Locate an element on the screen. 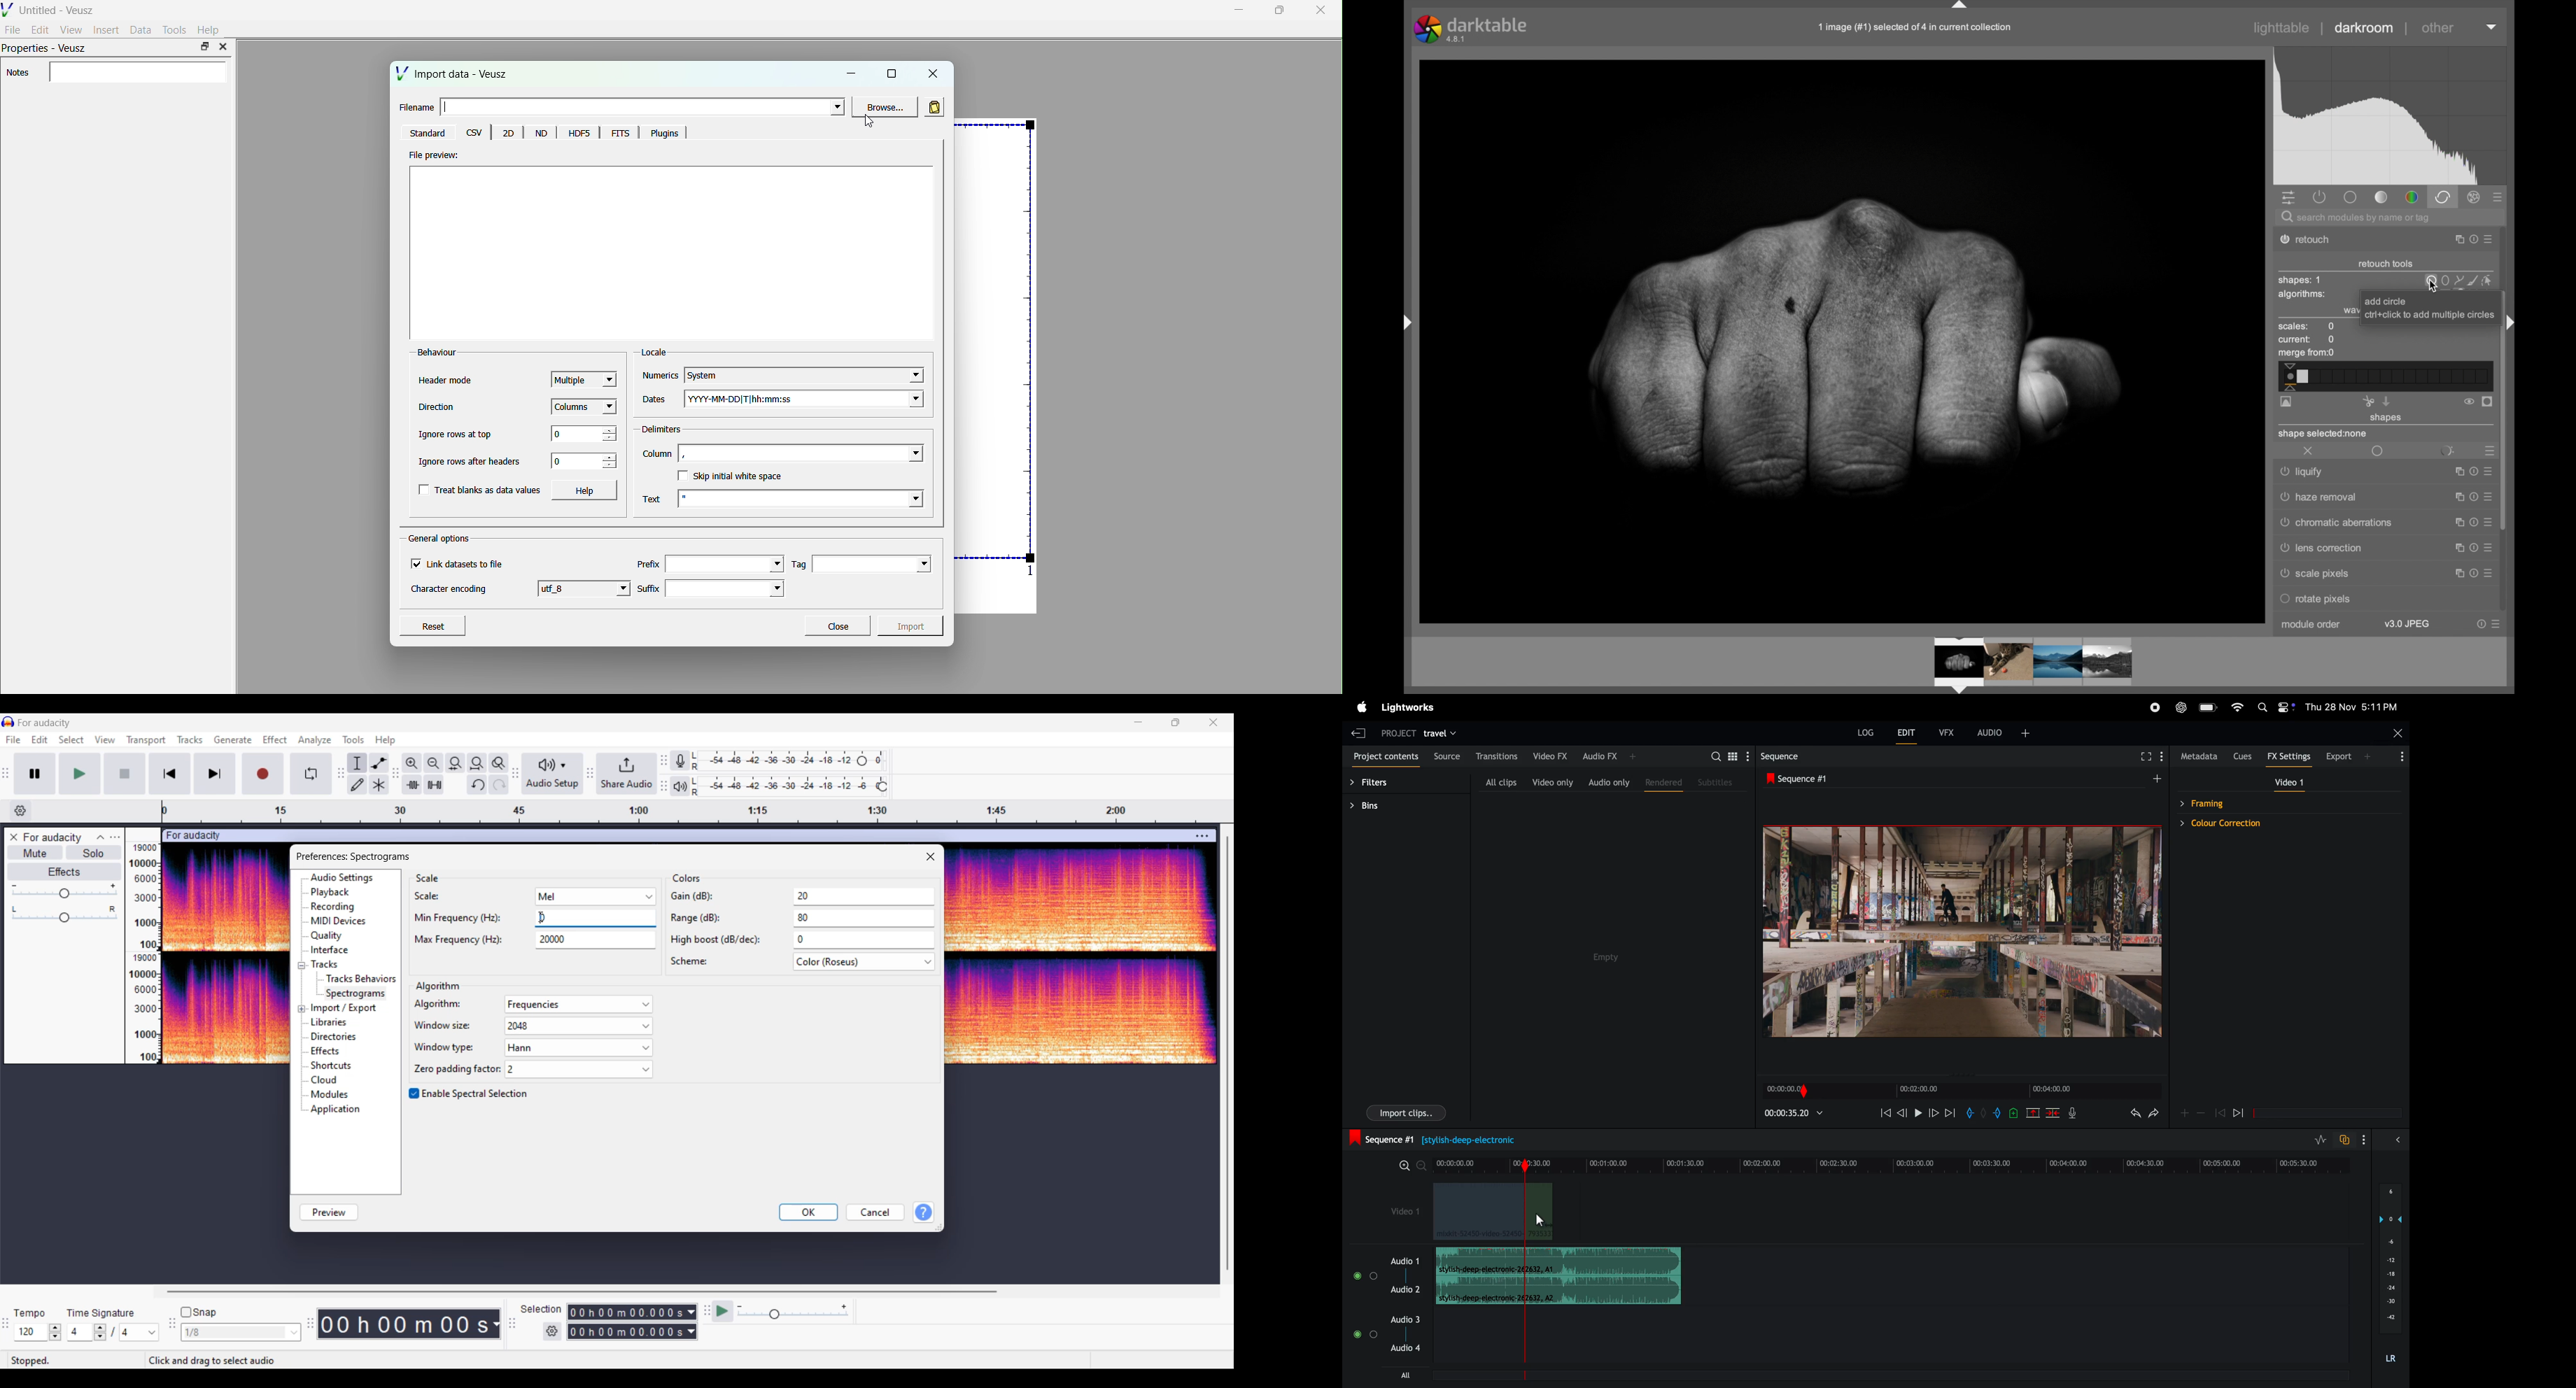  modules is located at coordinates (333, 1094).